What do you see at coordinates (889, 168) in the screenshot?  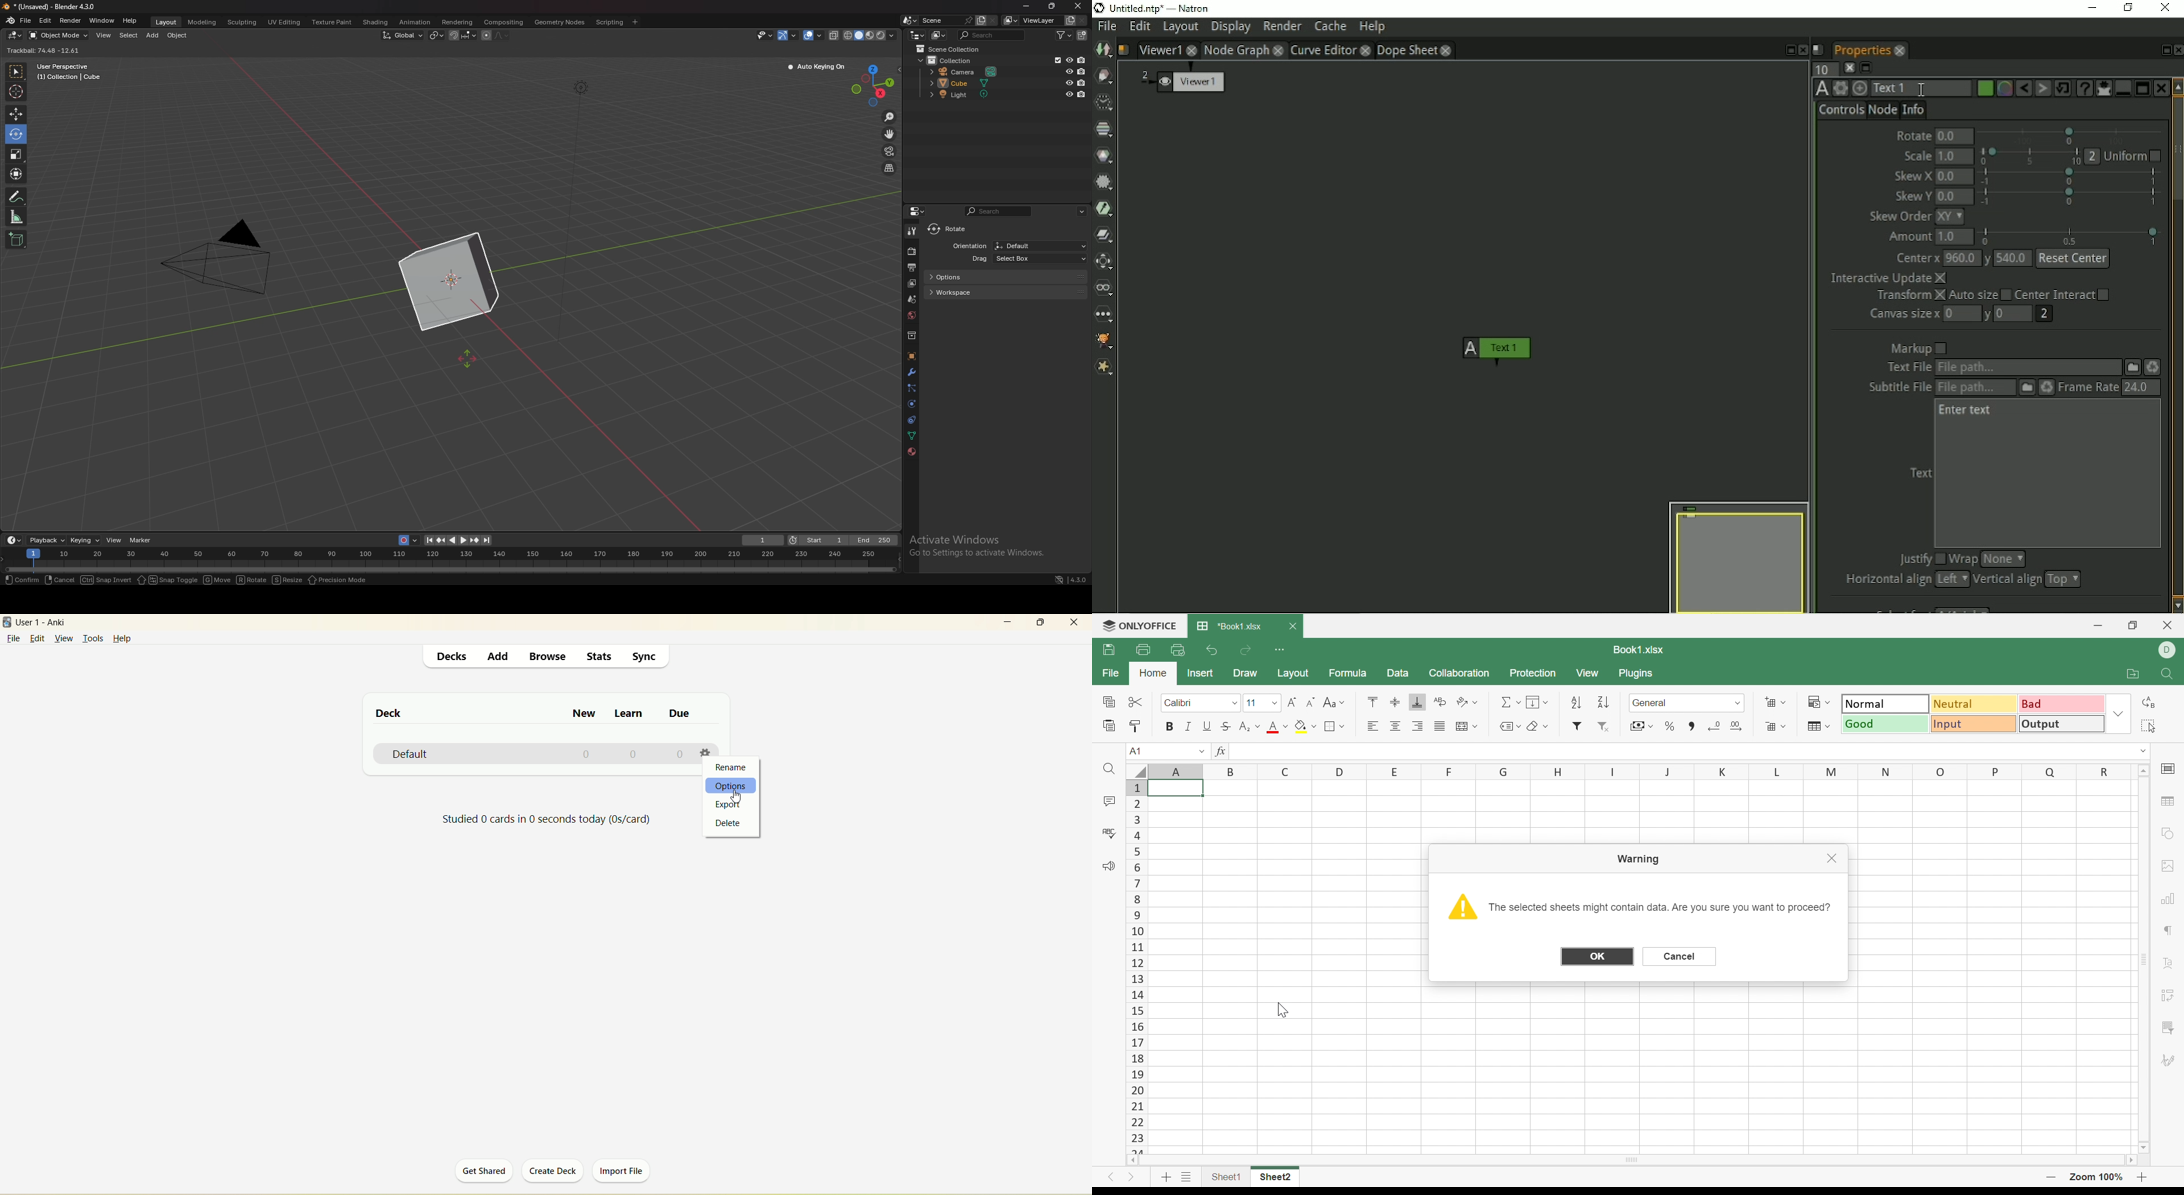 I see `perspective/orthographic` at bounding box center [889, 168].